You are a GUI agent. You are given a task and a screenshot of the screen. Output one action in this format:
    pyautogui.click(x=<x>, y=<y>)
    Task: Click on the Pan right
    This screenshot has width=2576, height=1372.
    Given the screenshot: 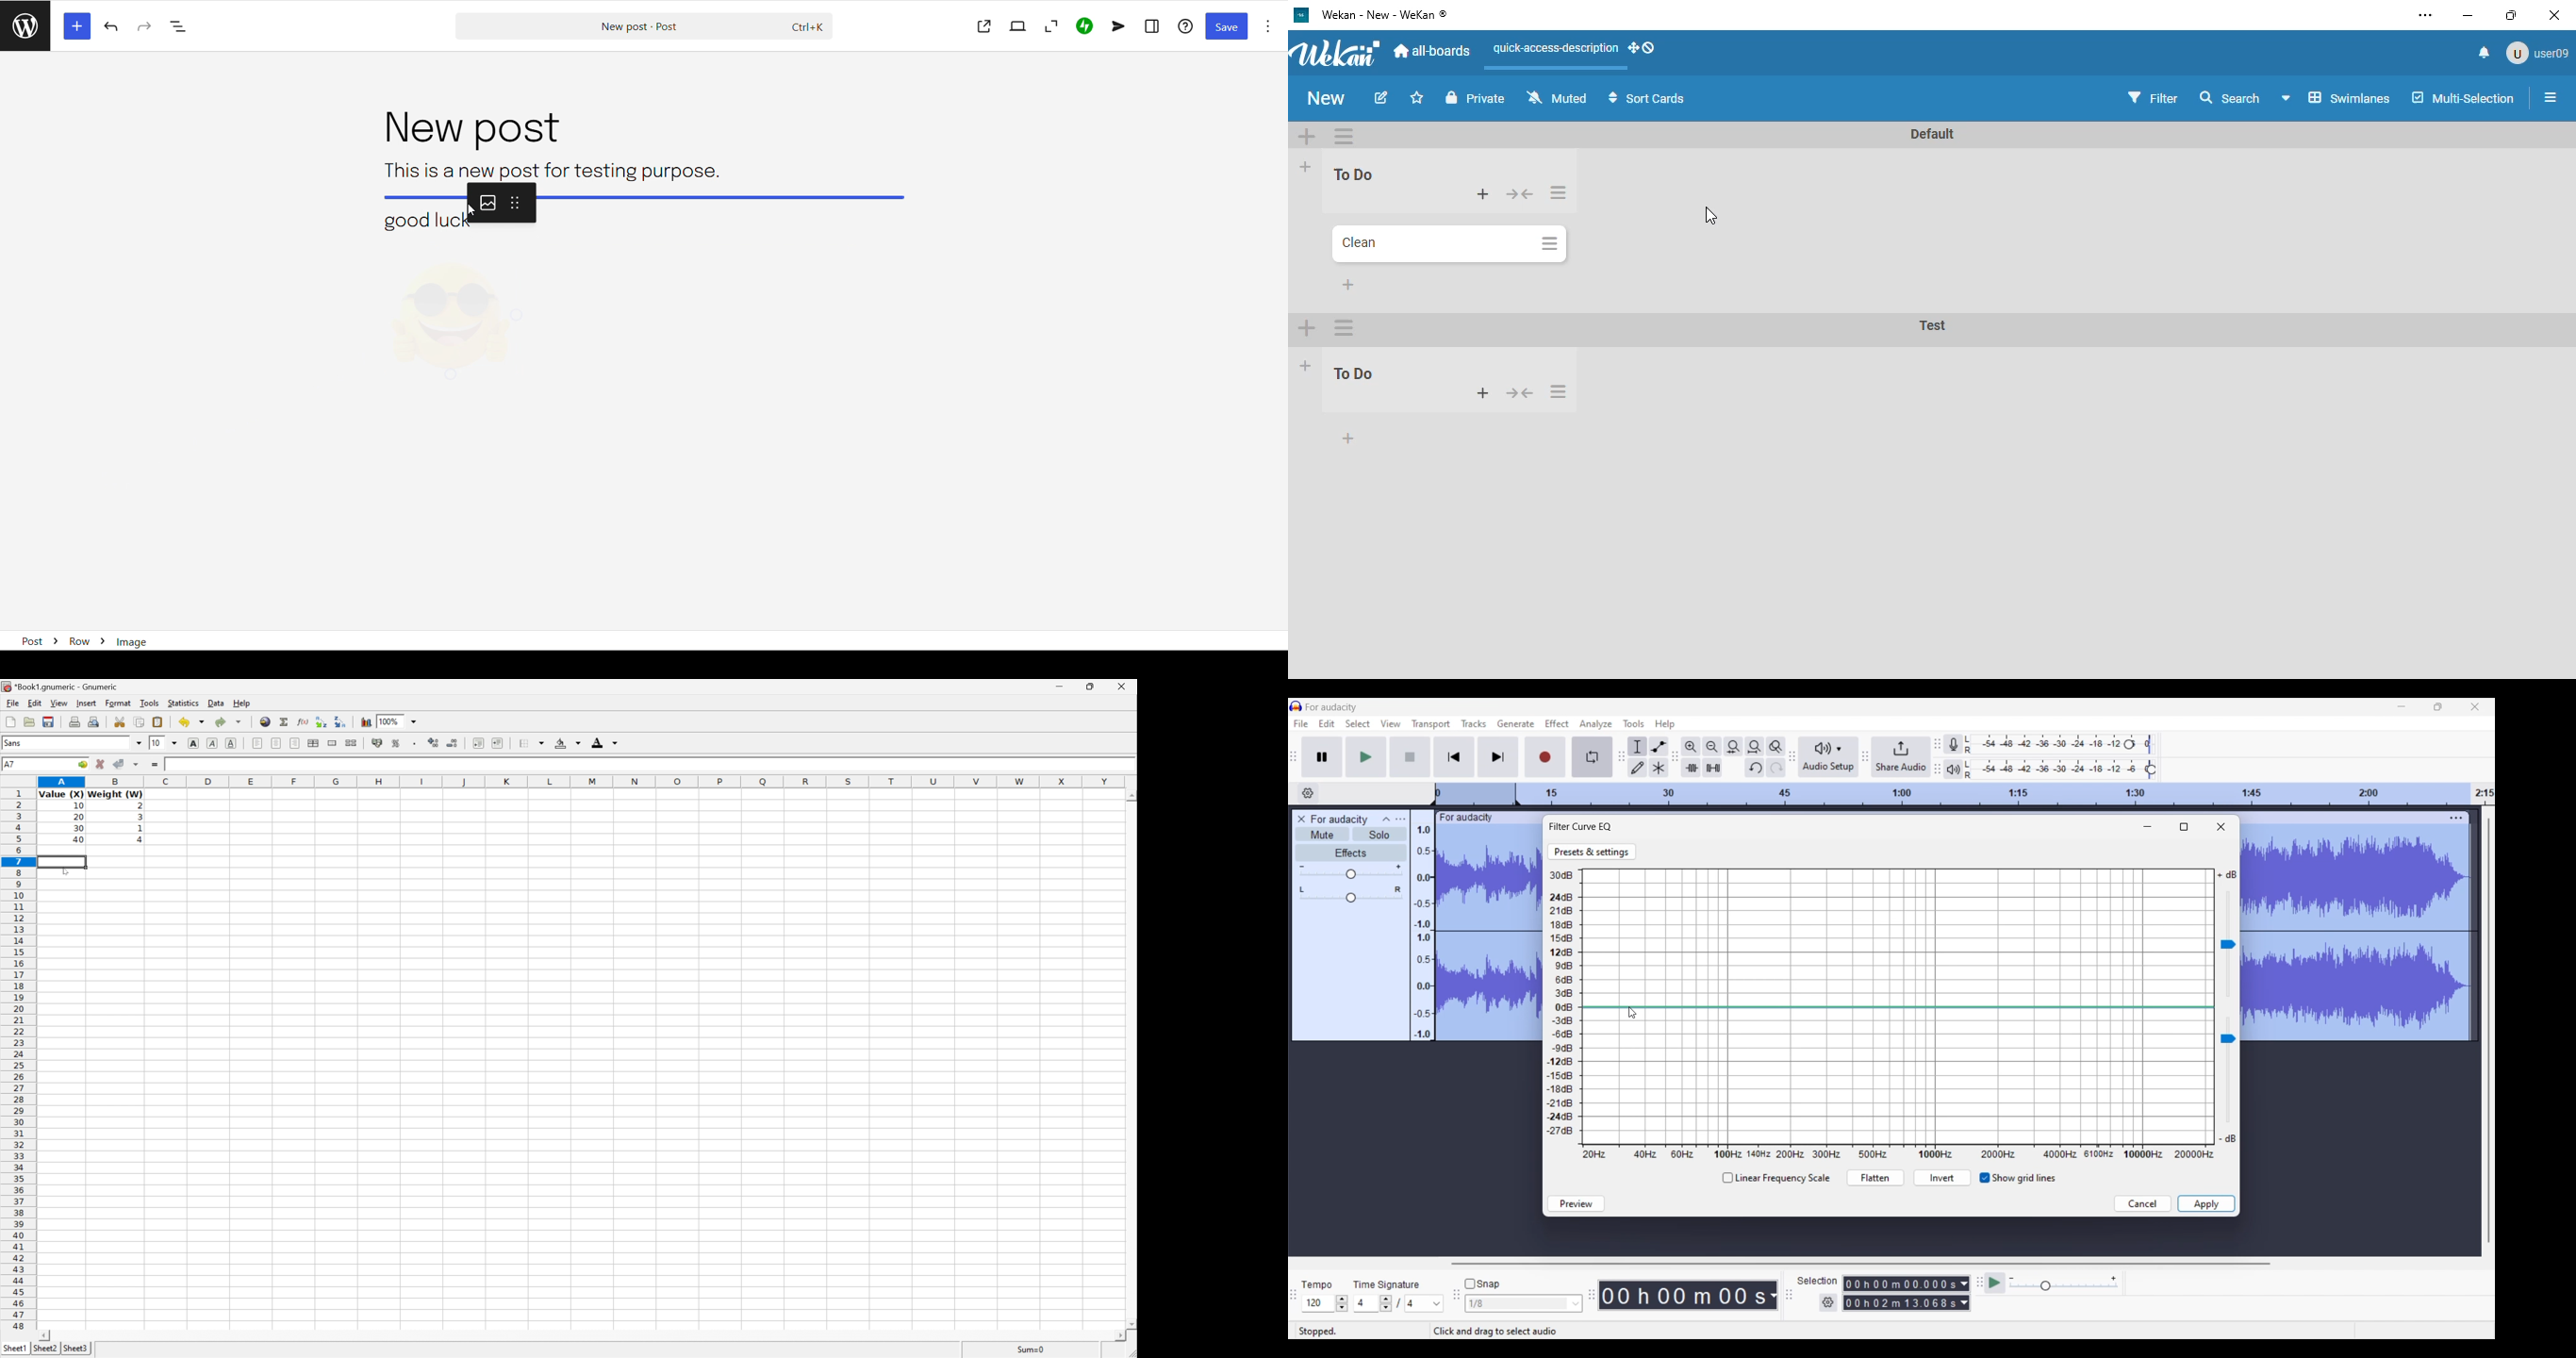 What is the action you would take?
    pyautogui.click(x=1398, y=890)
    